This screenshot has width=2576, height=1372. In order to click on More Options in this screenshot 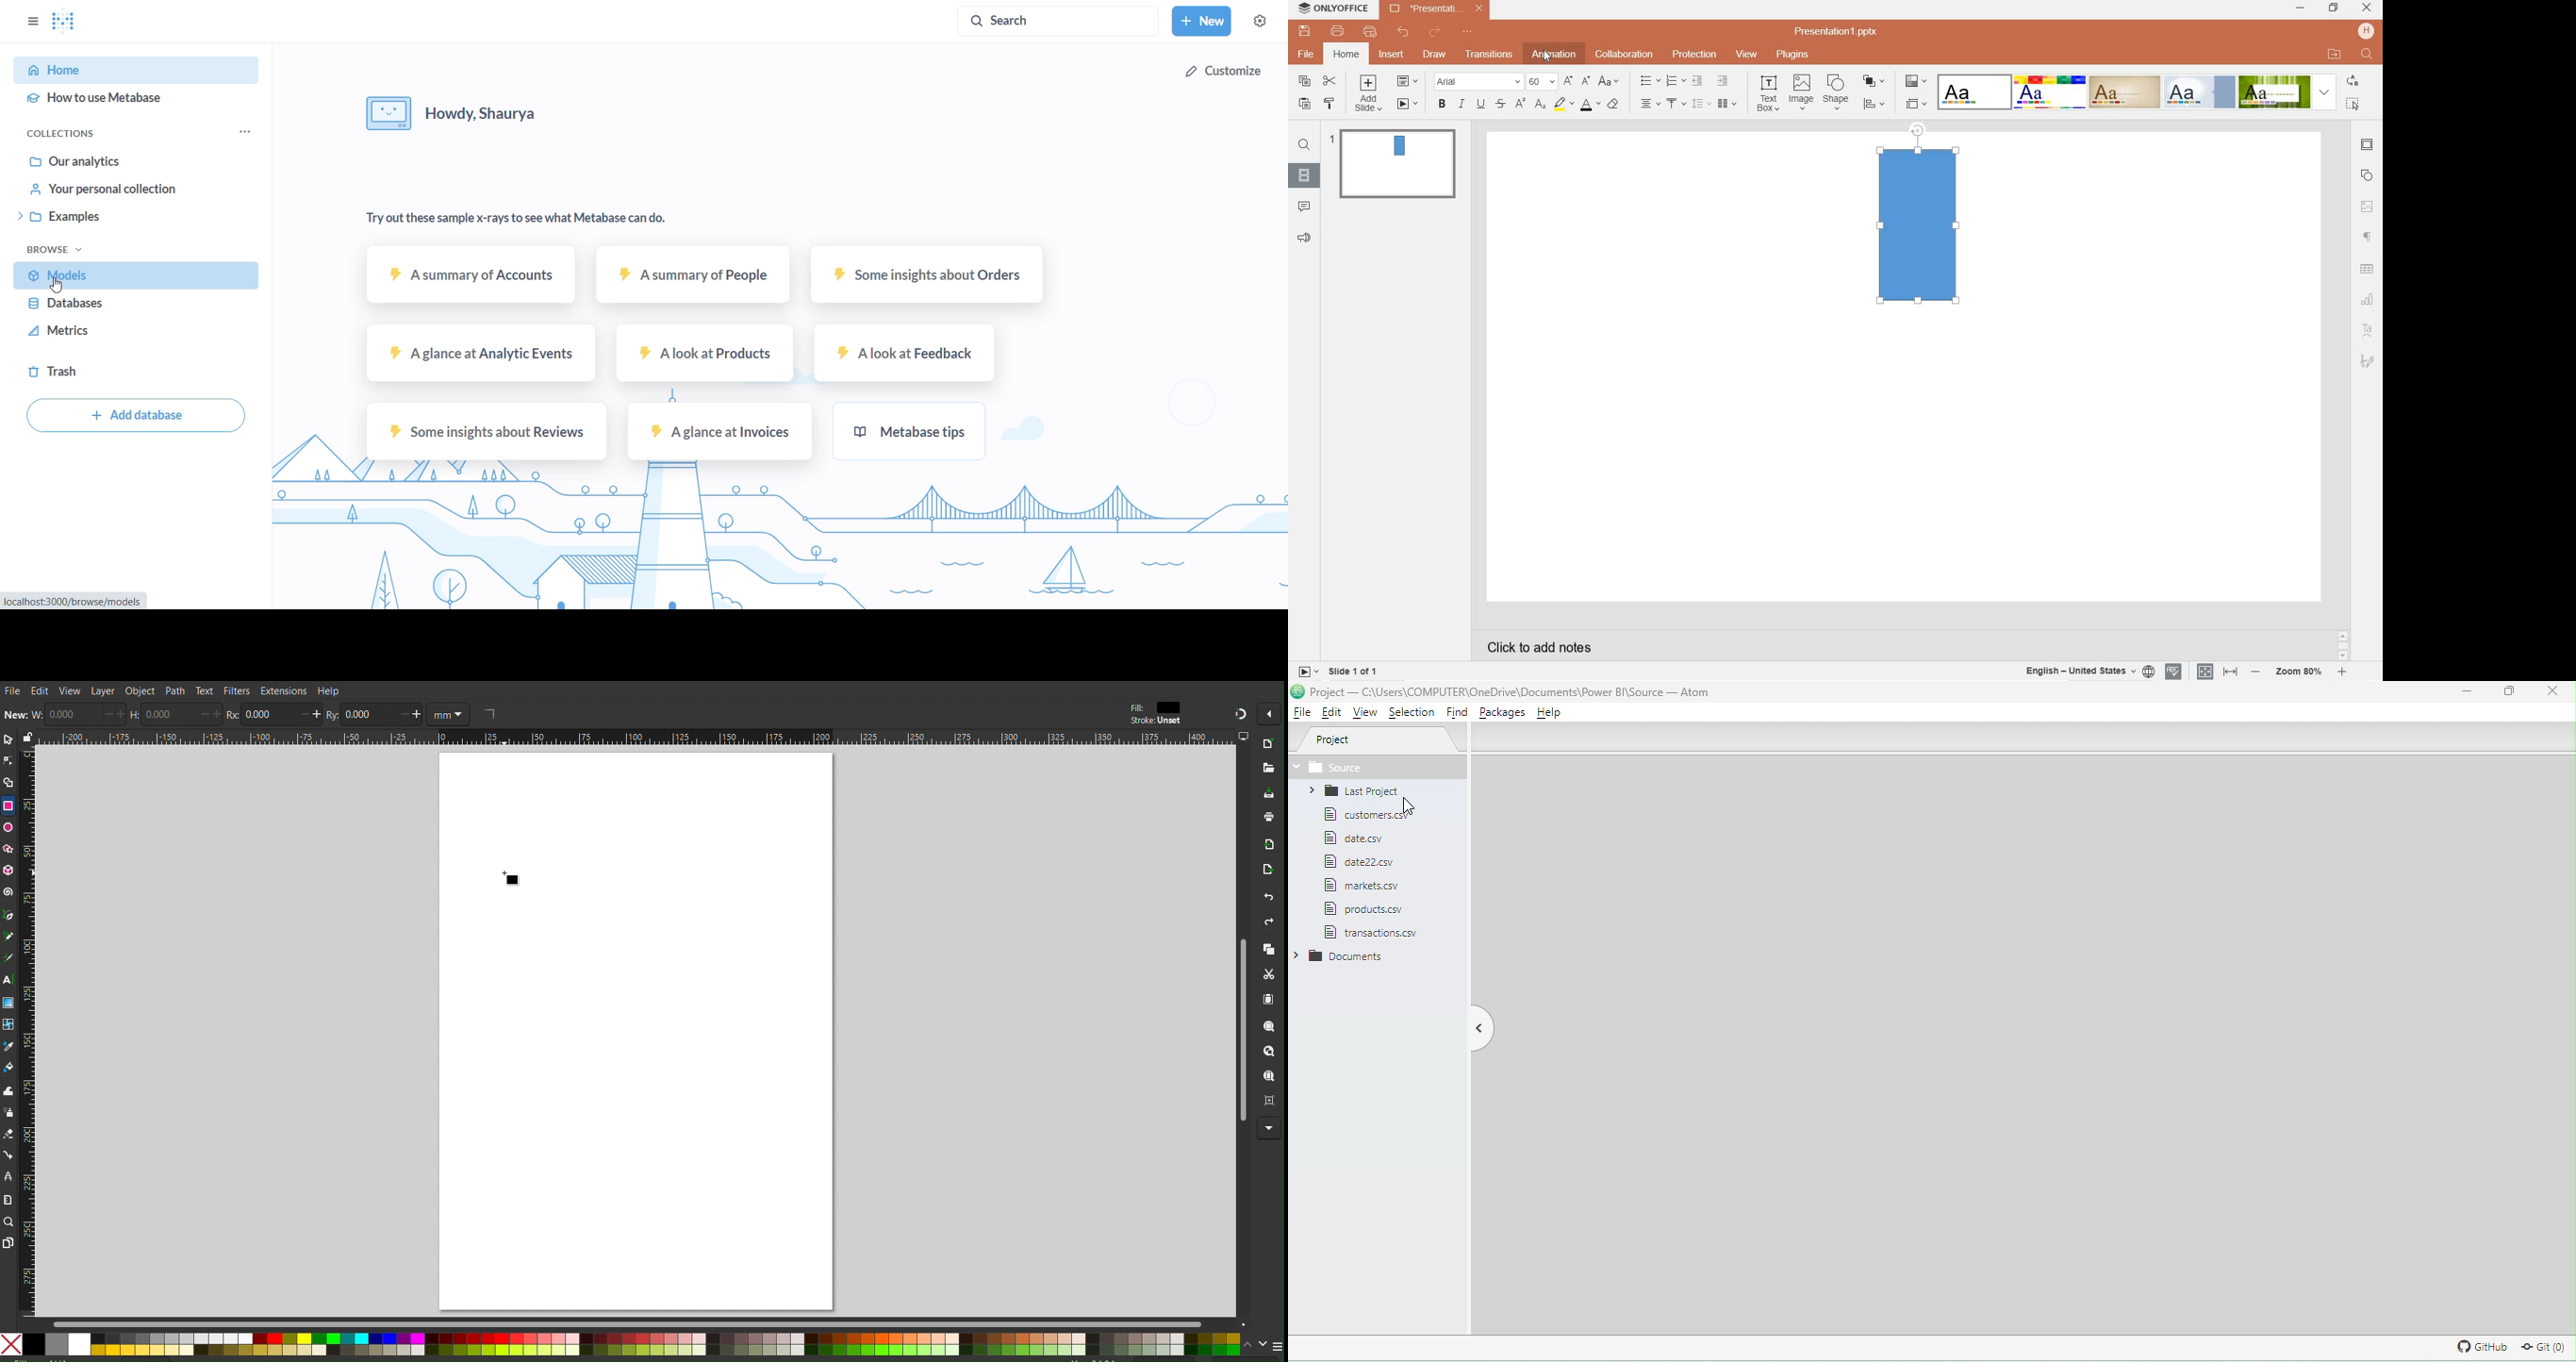, I will do `click(1270, 1127)`.